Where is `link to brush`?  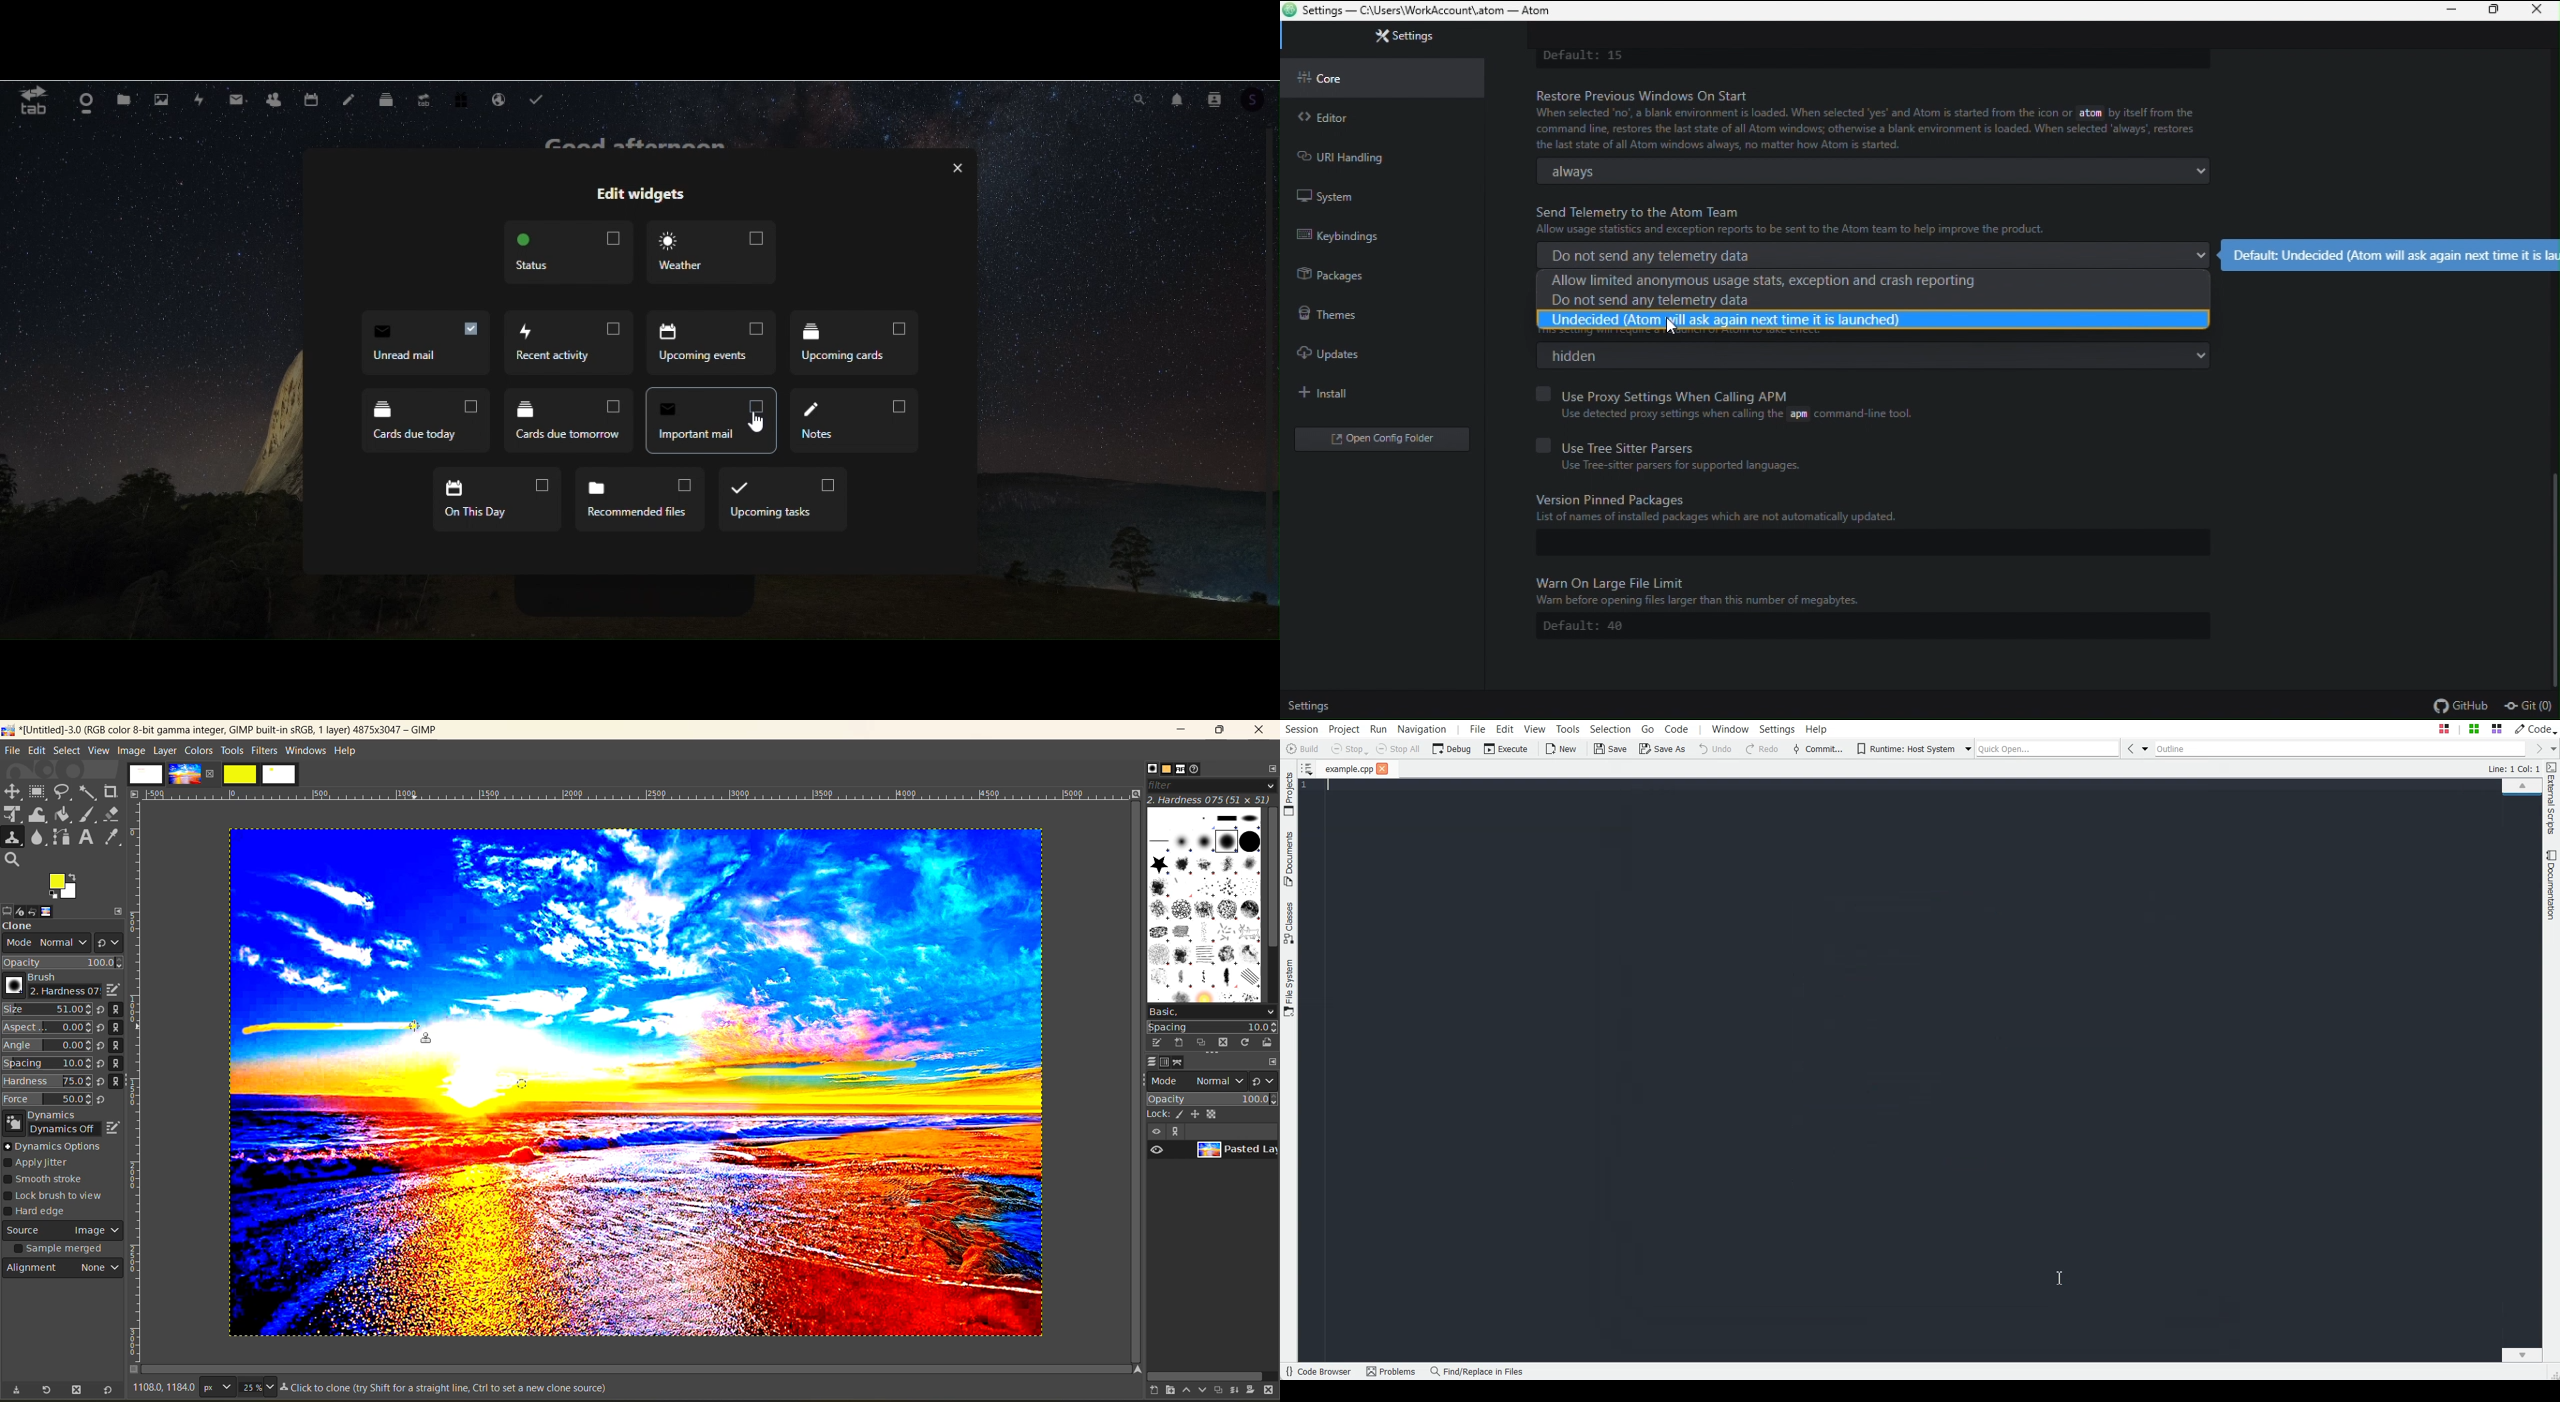 link to brush is located at coordinates (120, 1048).